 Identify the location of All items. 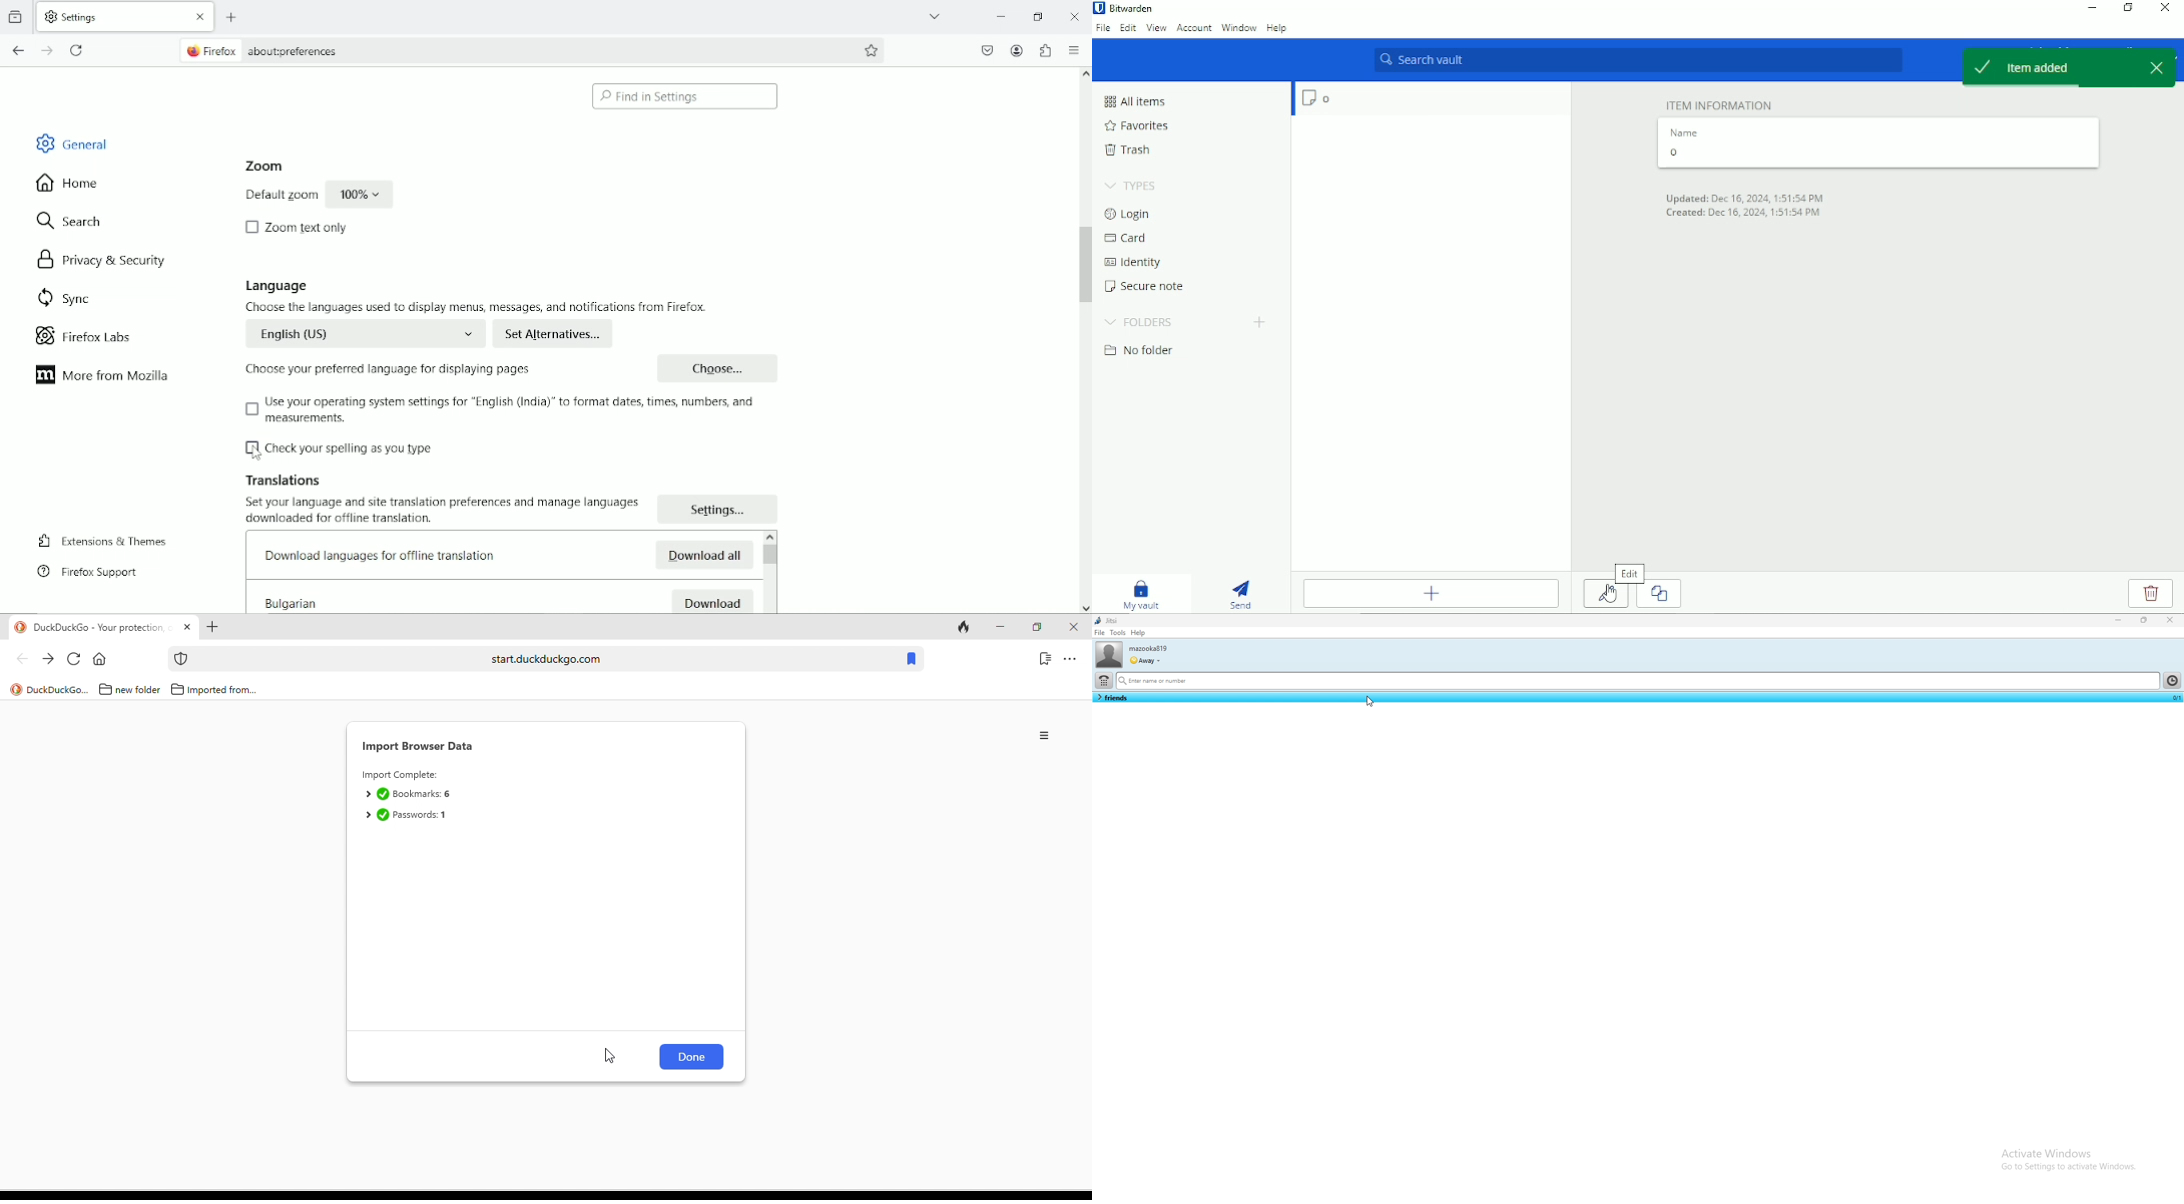
(1133, 101).